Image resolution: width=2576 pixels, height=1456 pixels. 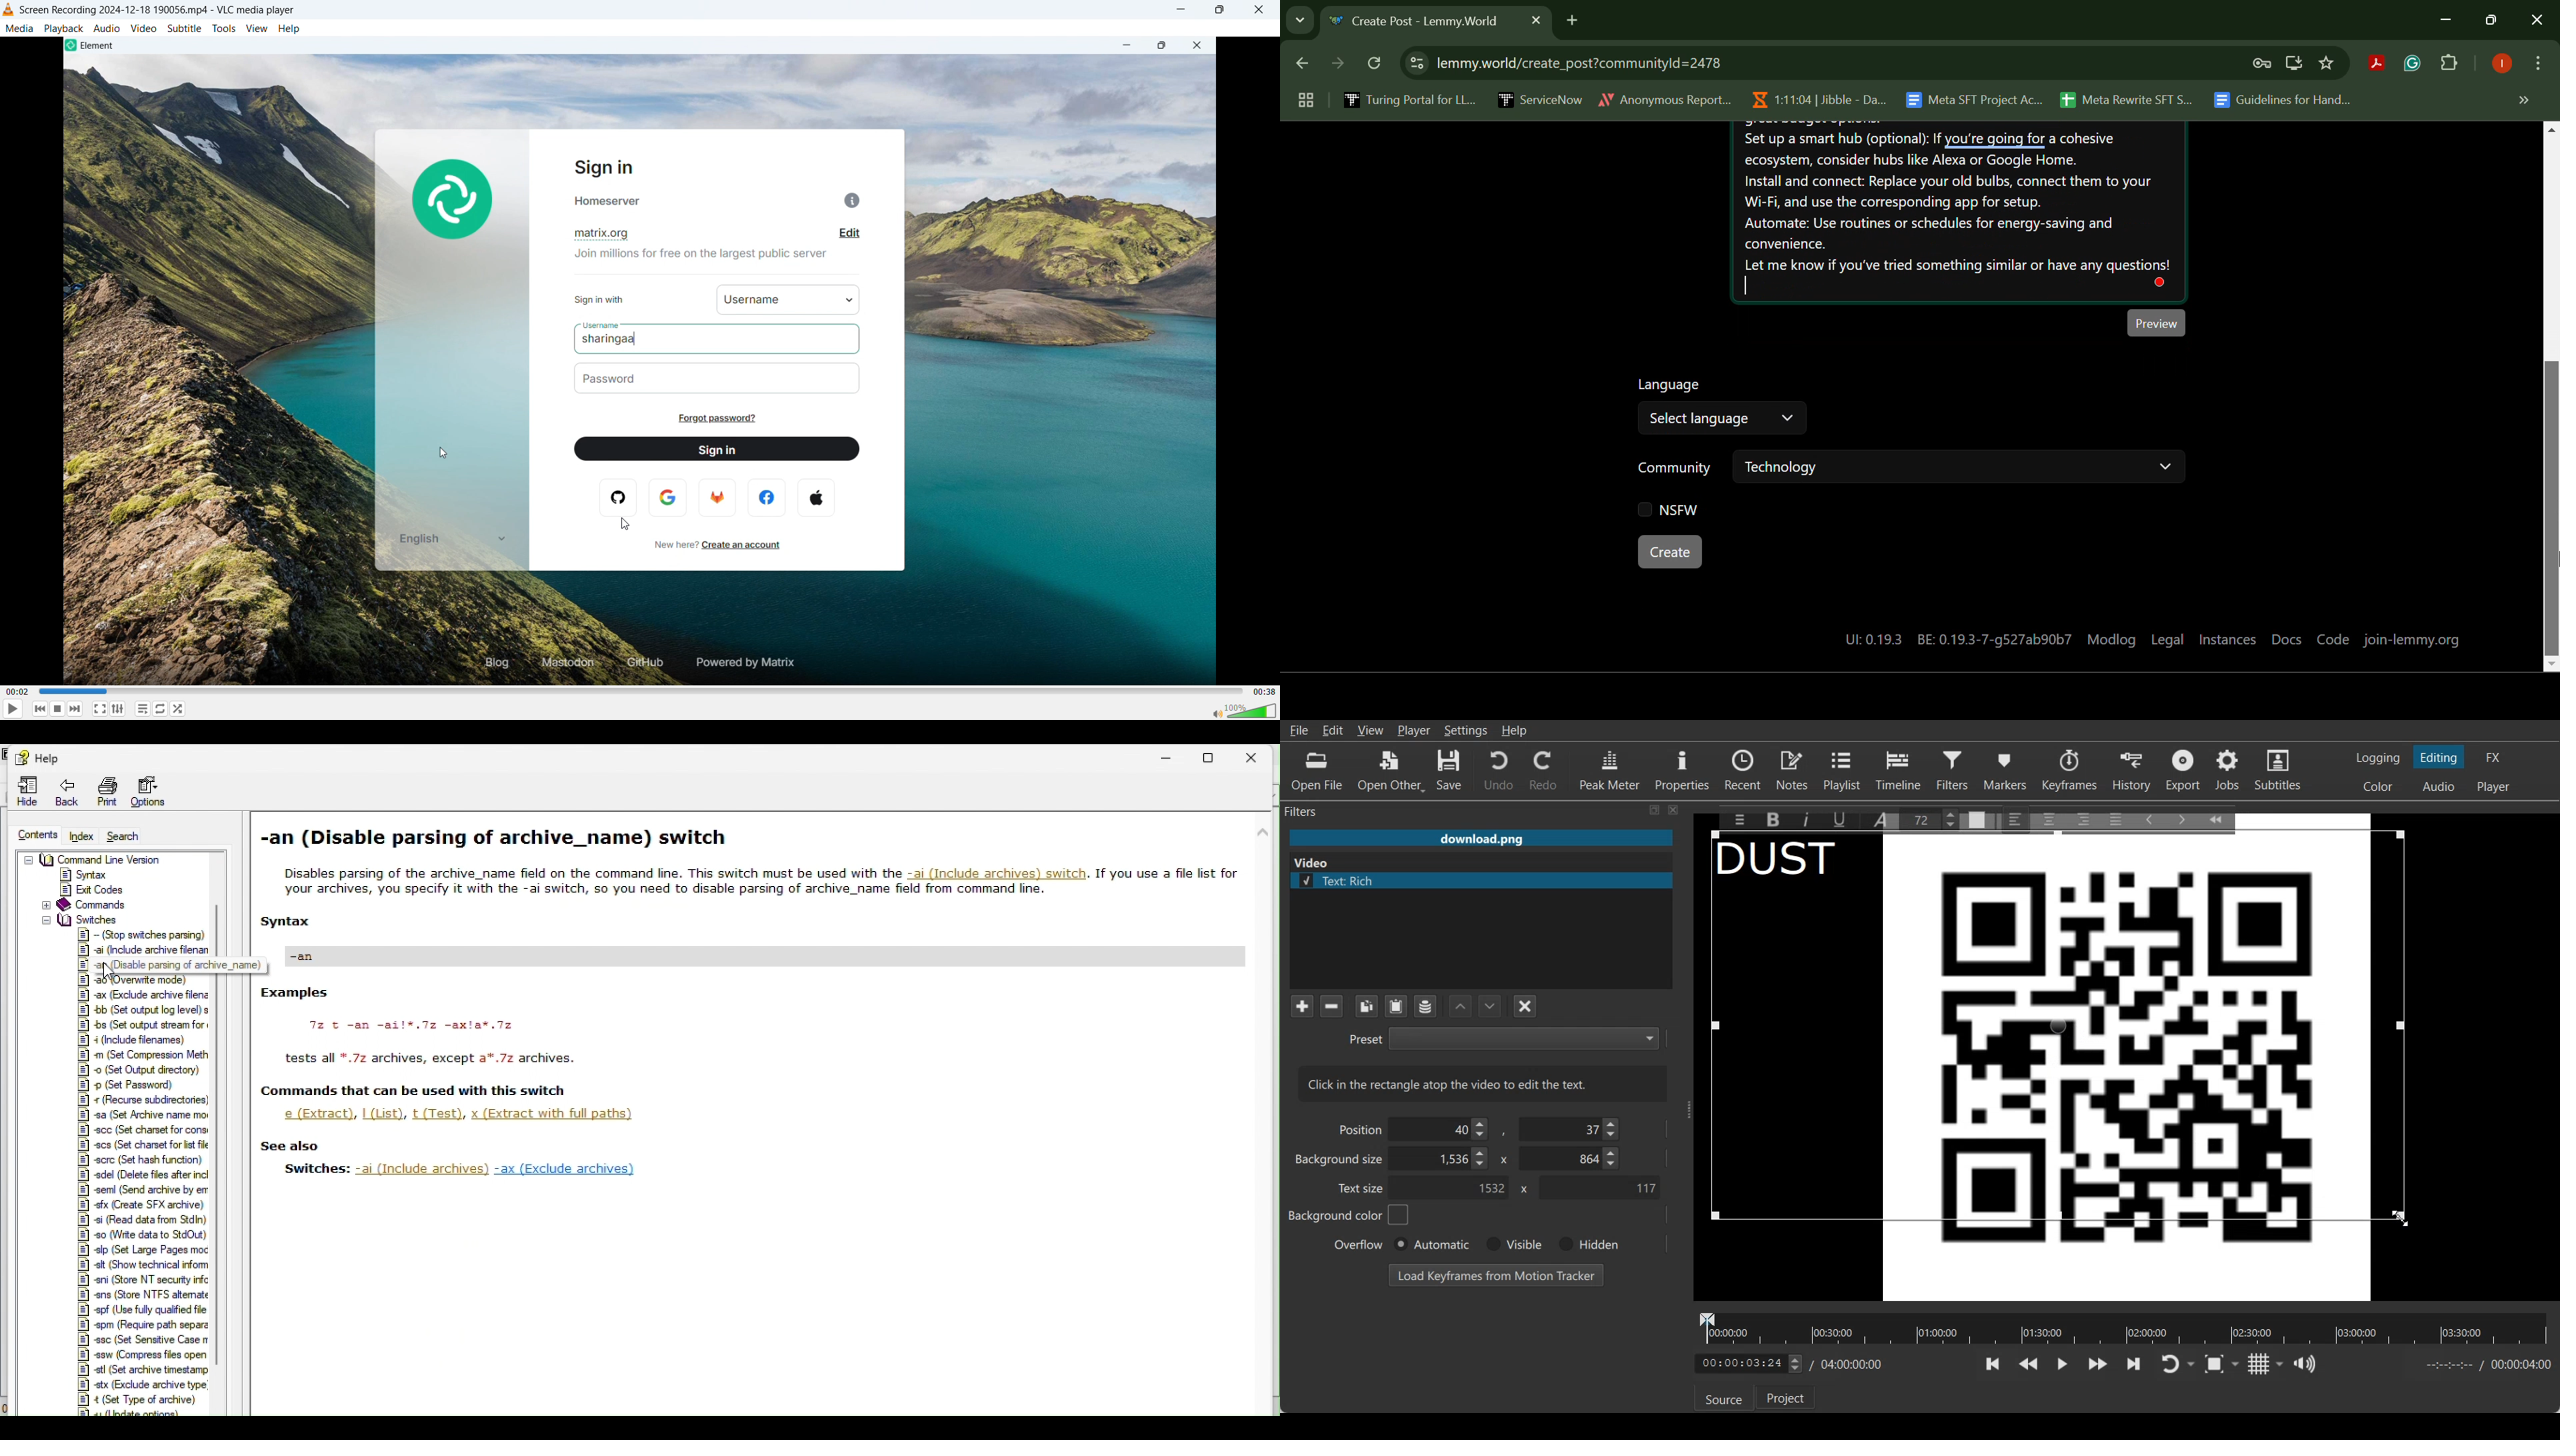 I want to click on Search, so click(x=134, y=836).